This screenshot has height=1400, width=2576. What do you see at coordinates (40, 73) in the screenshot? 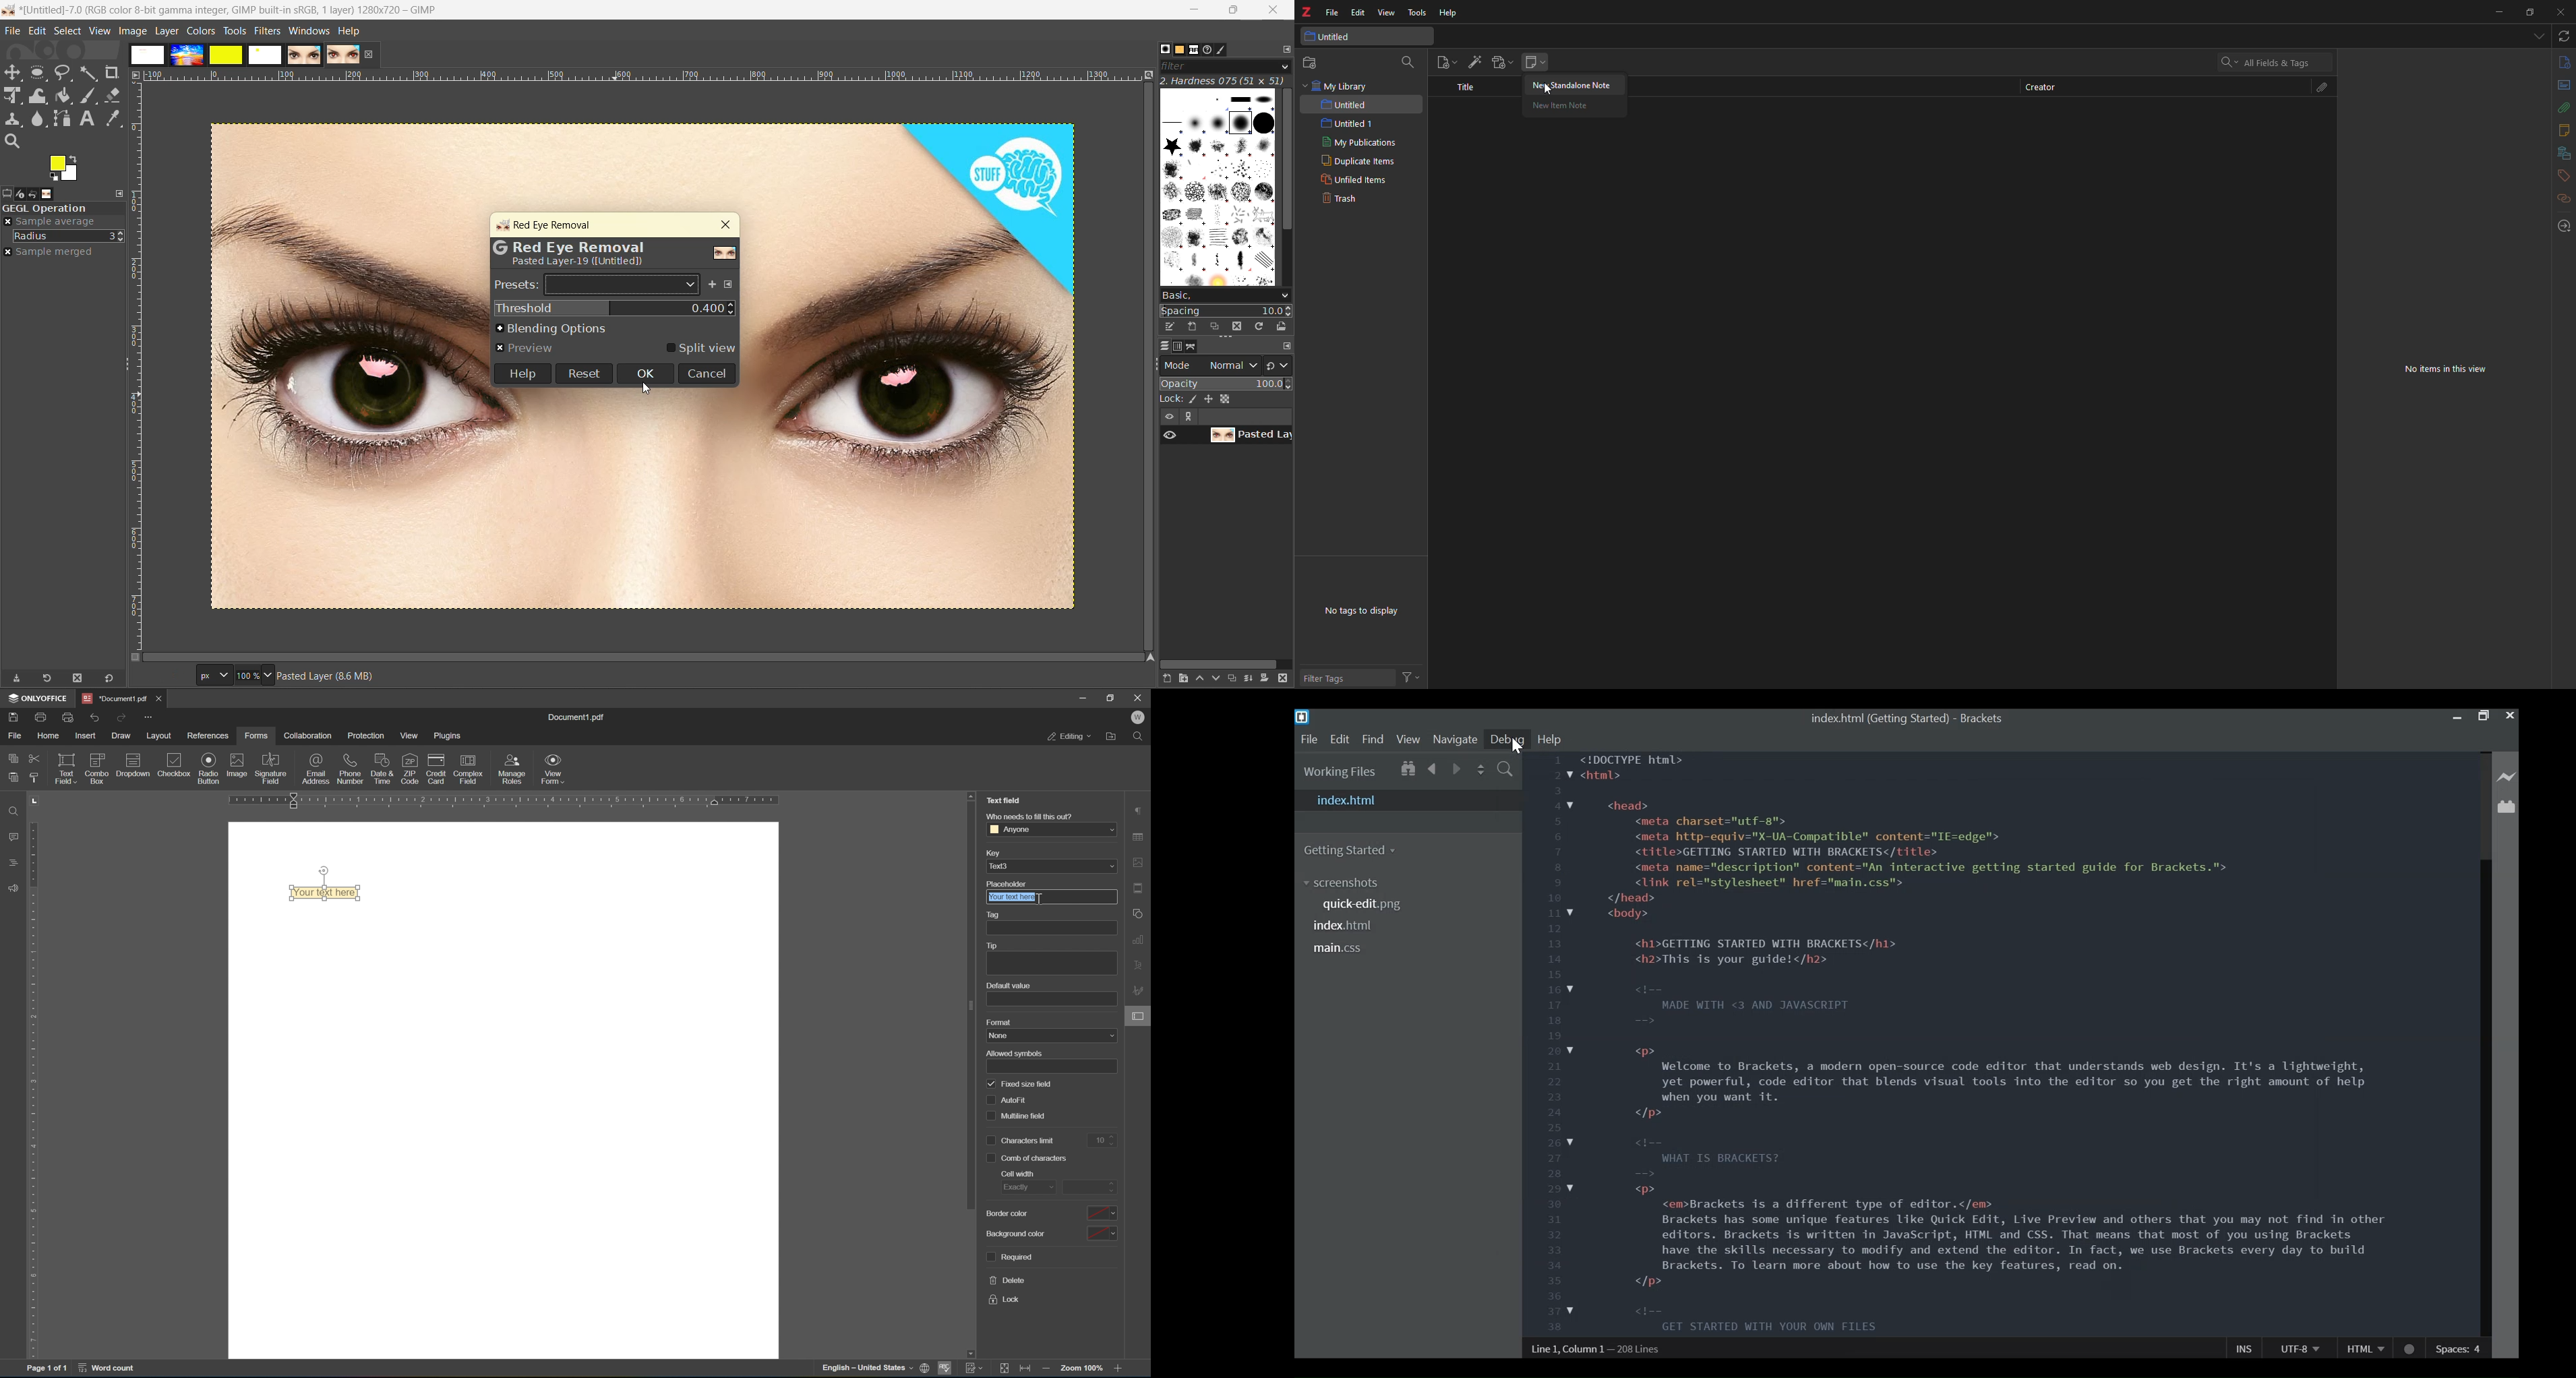
I see `rectangle select` at bounding box center [40, 73].